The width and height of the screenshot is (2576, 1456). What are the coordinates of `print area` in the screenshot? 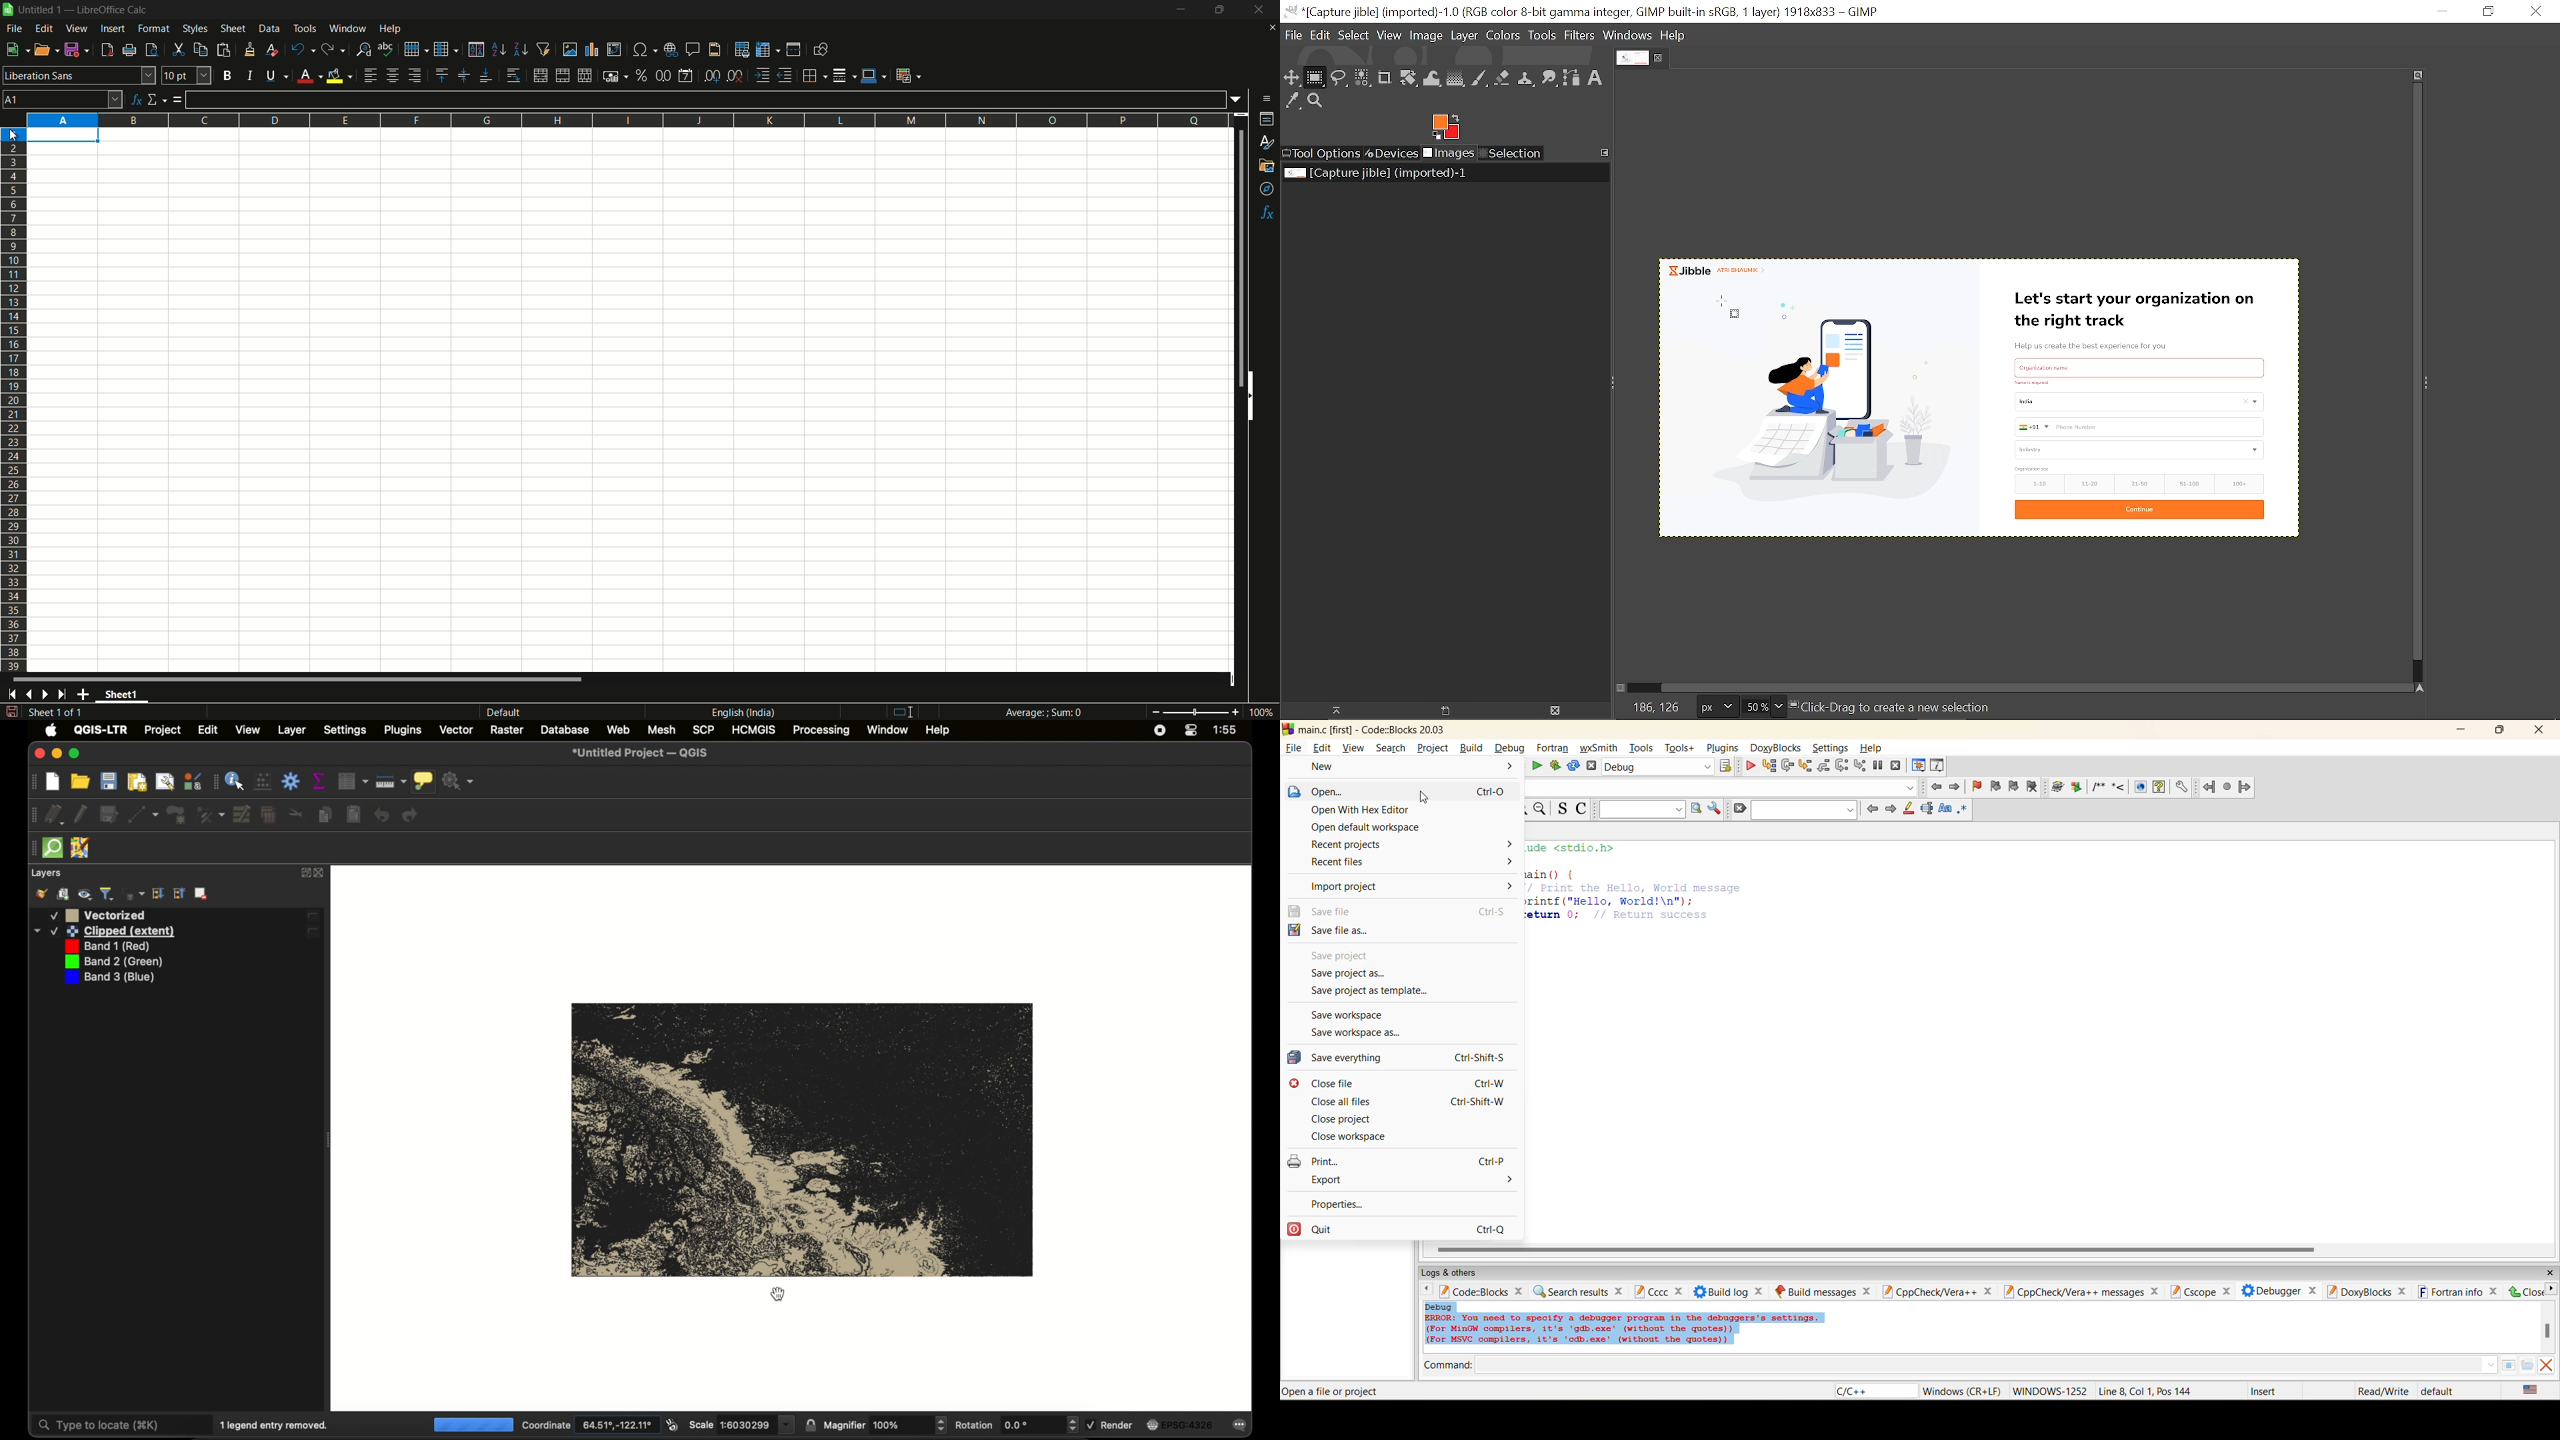 It's located at (742, 49).